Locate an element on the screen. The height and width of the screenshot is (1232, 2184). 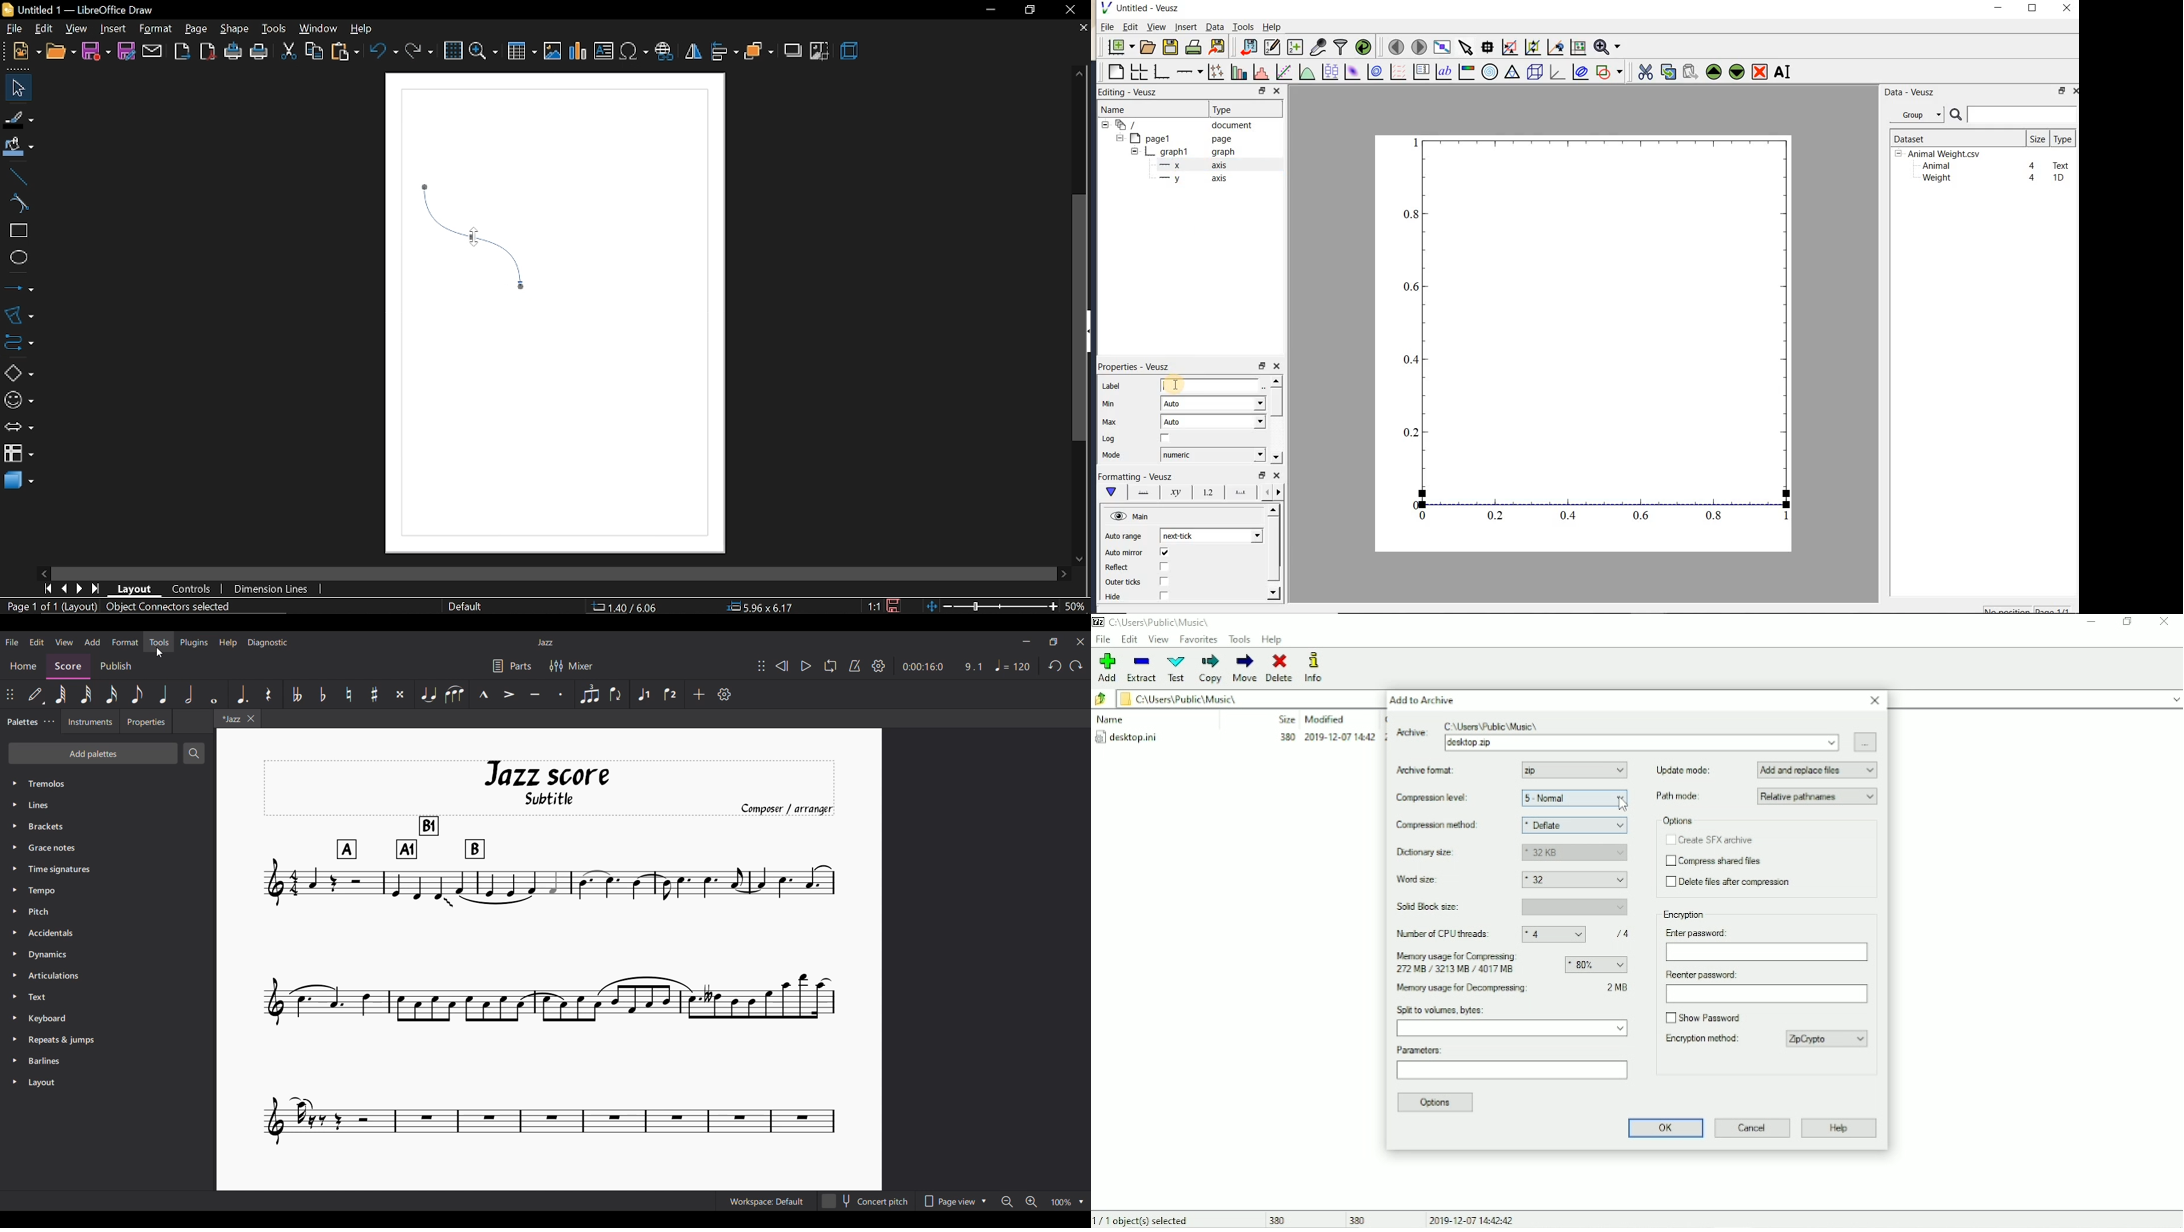
Name is located at coordinates (1126, 109).